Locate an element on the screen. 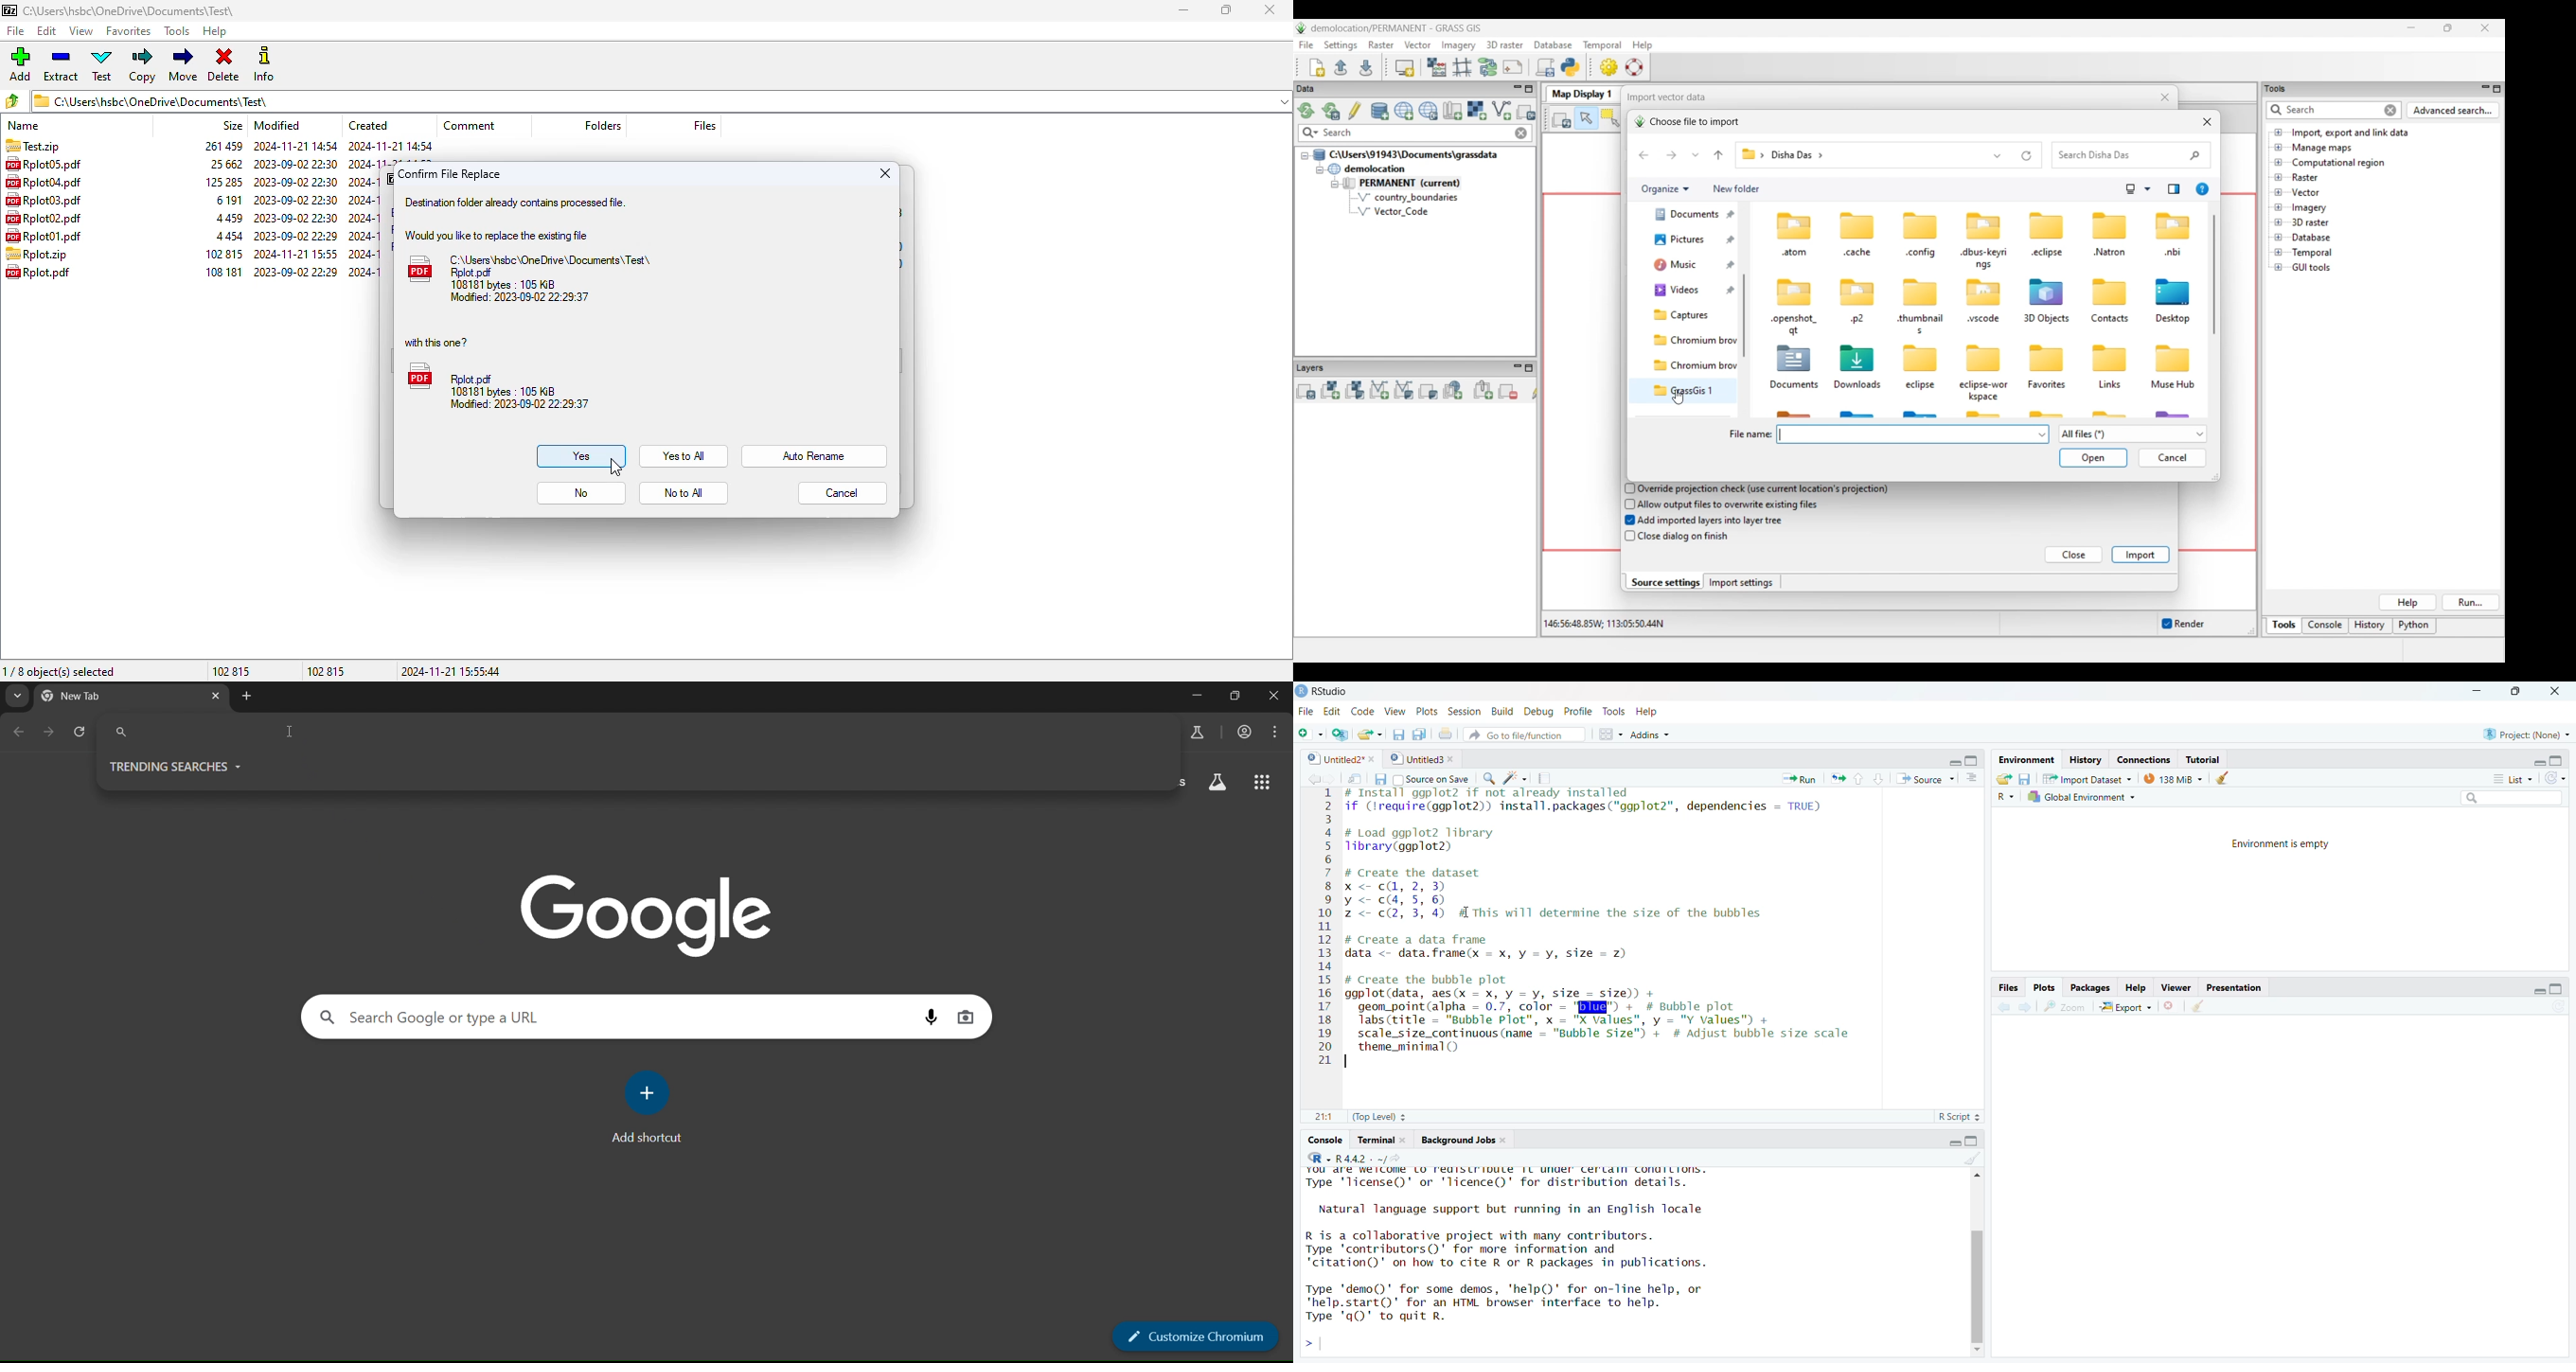 The height and width of the screenshot is (1372, 2576). Maximize is located at coordinates (1236, 696).